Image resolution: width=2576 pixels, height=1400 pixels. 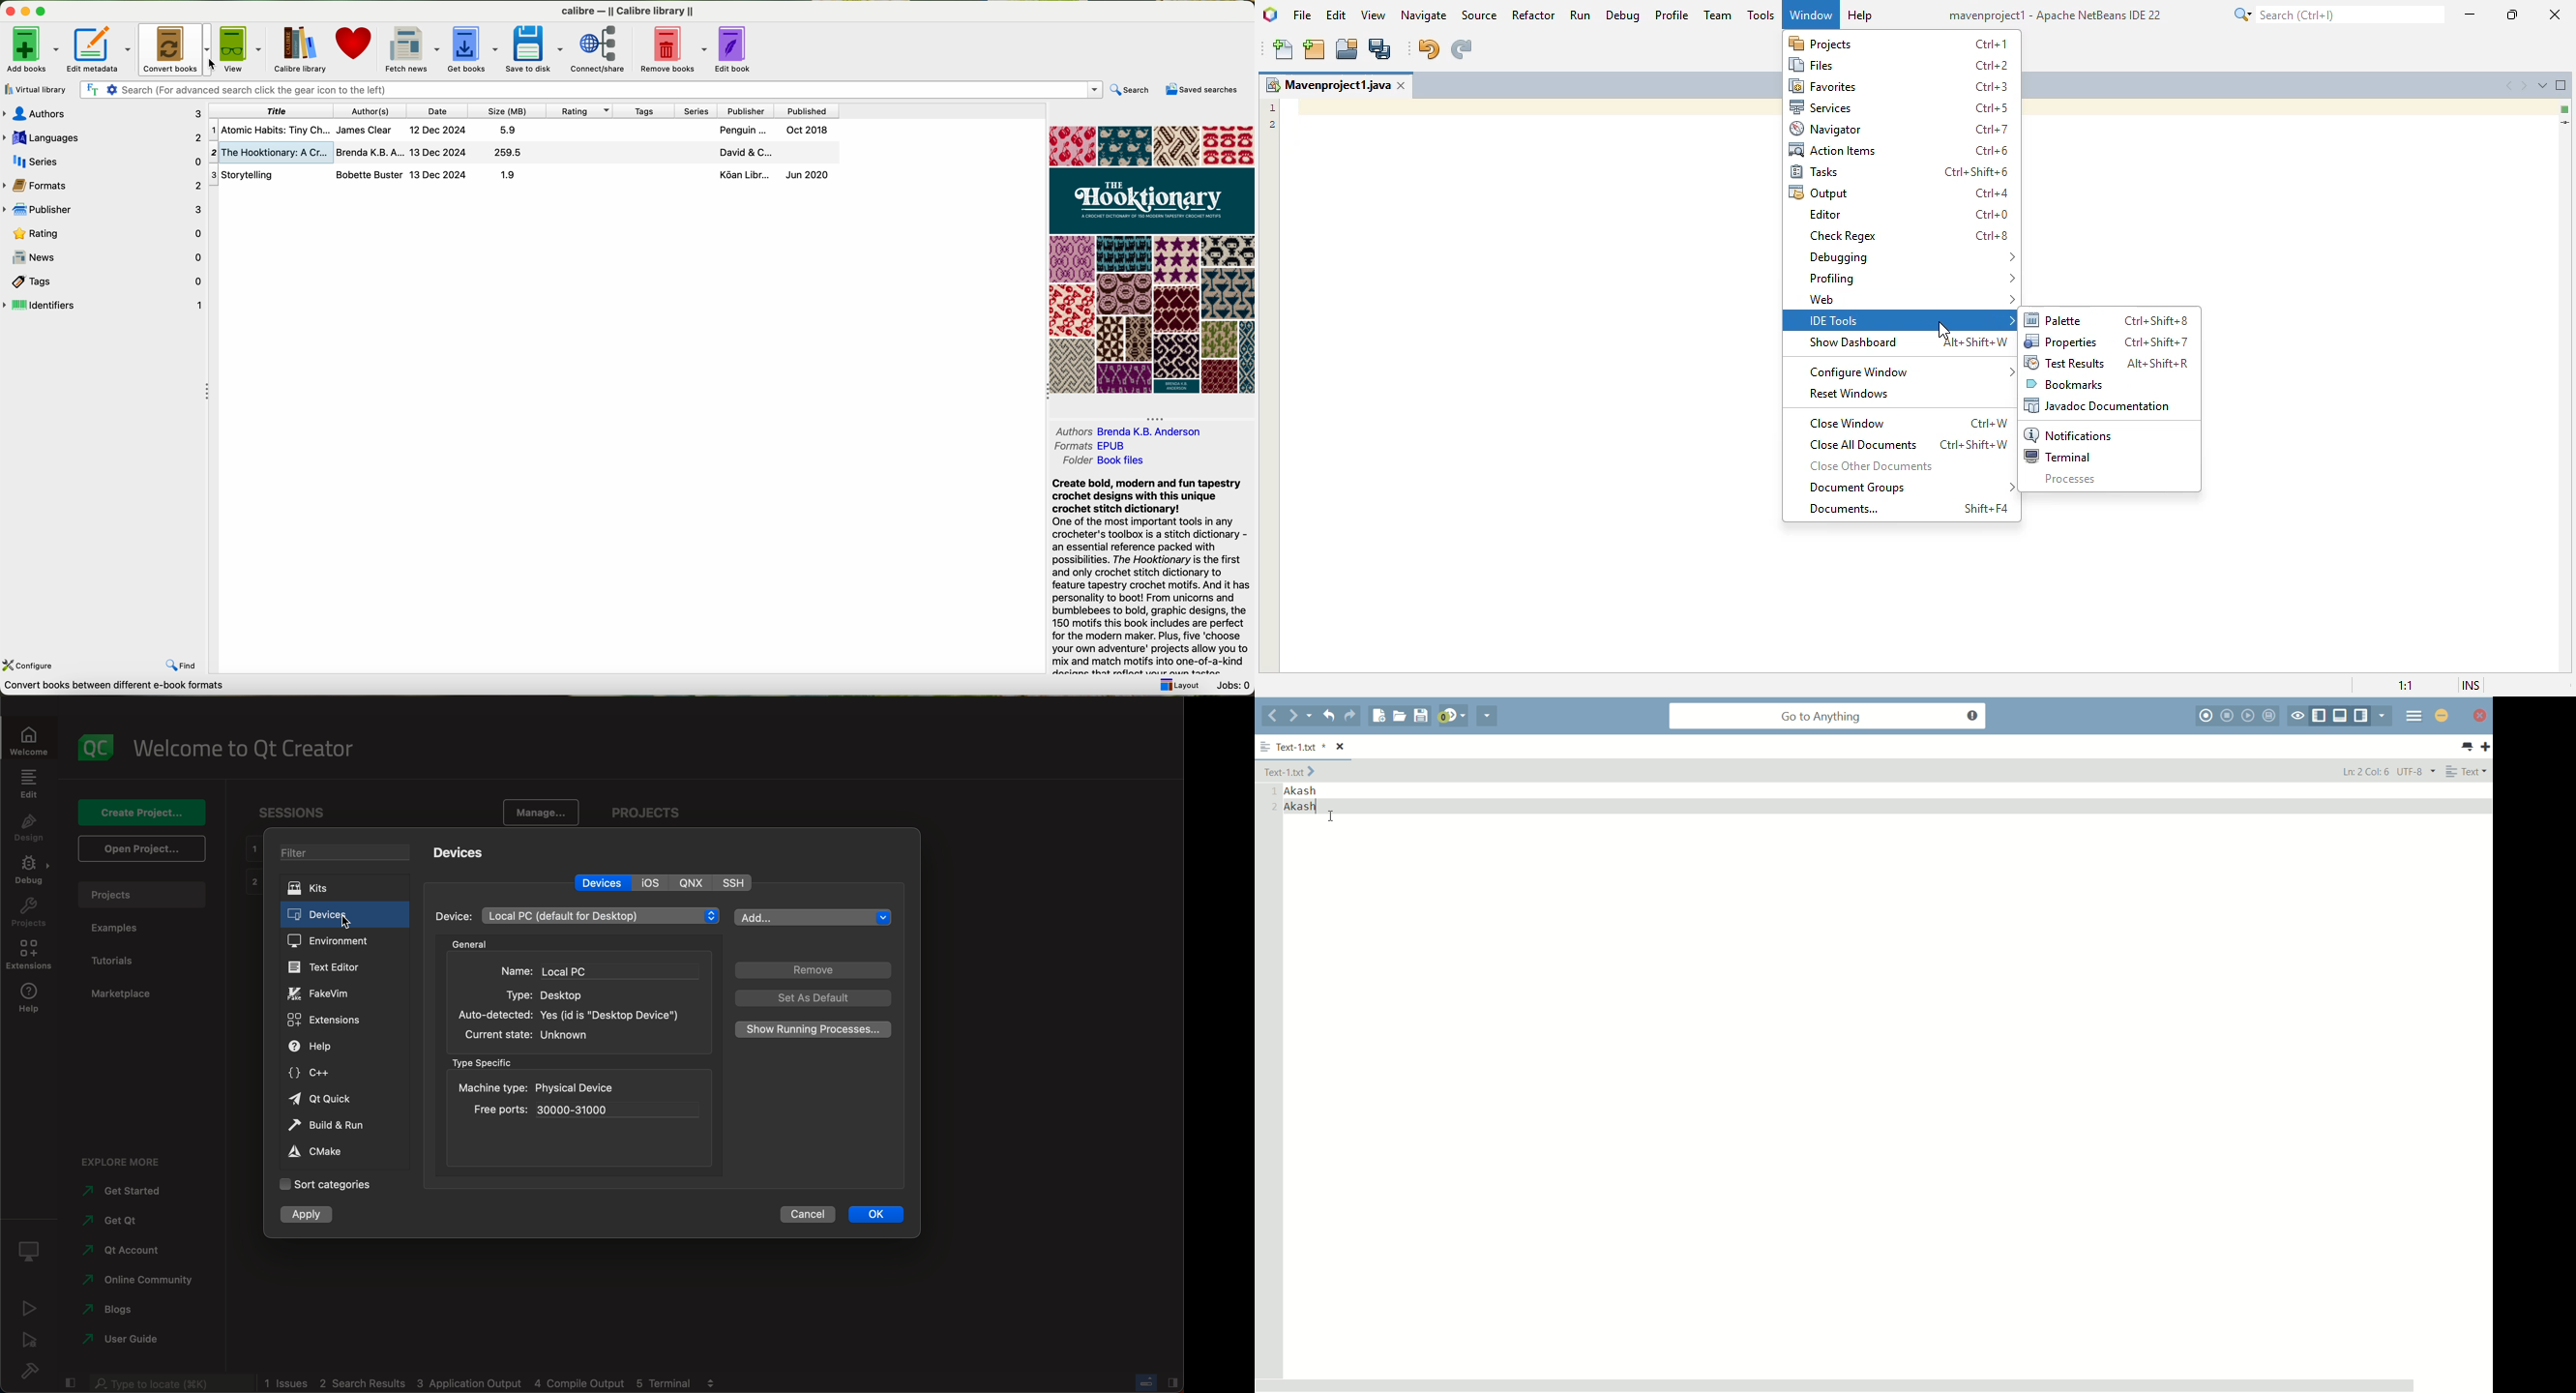 What do you see at coordinates (736, 49) in the screenshot?
I see `edit book` at bounding box center [736, 49].